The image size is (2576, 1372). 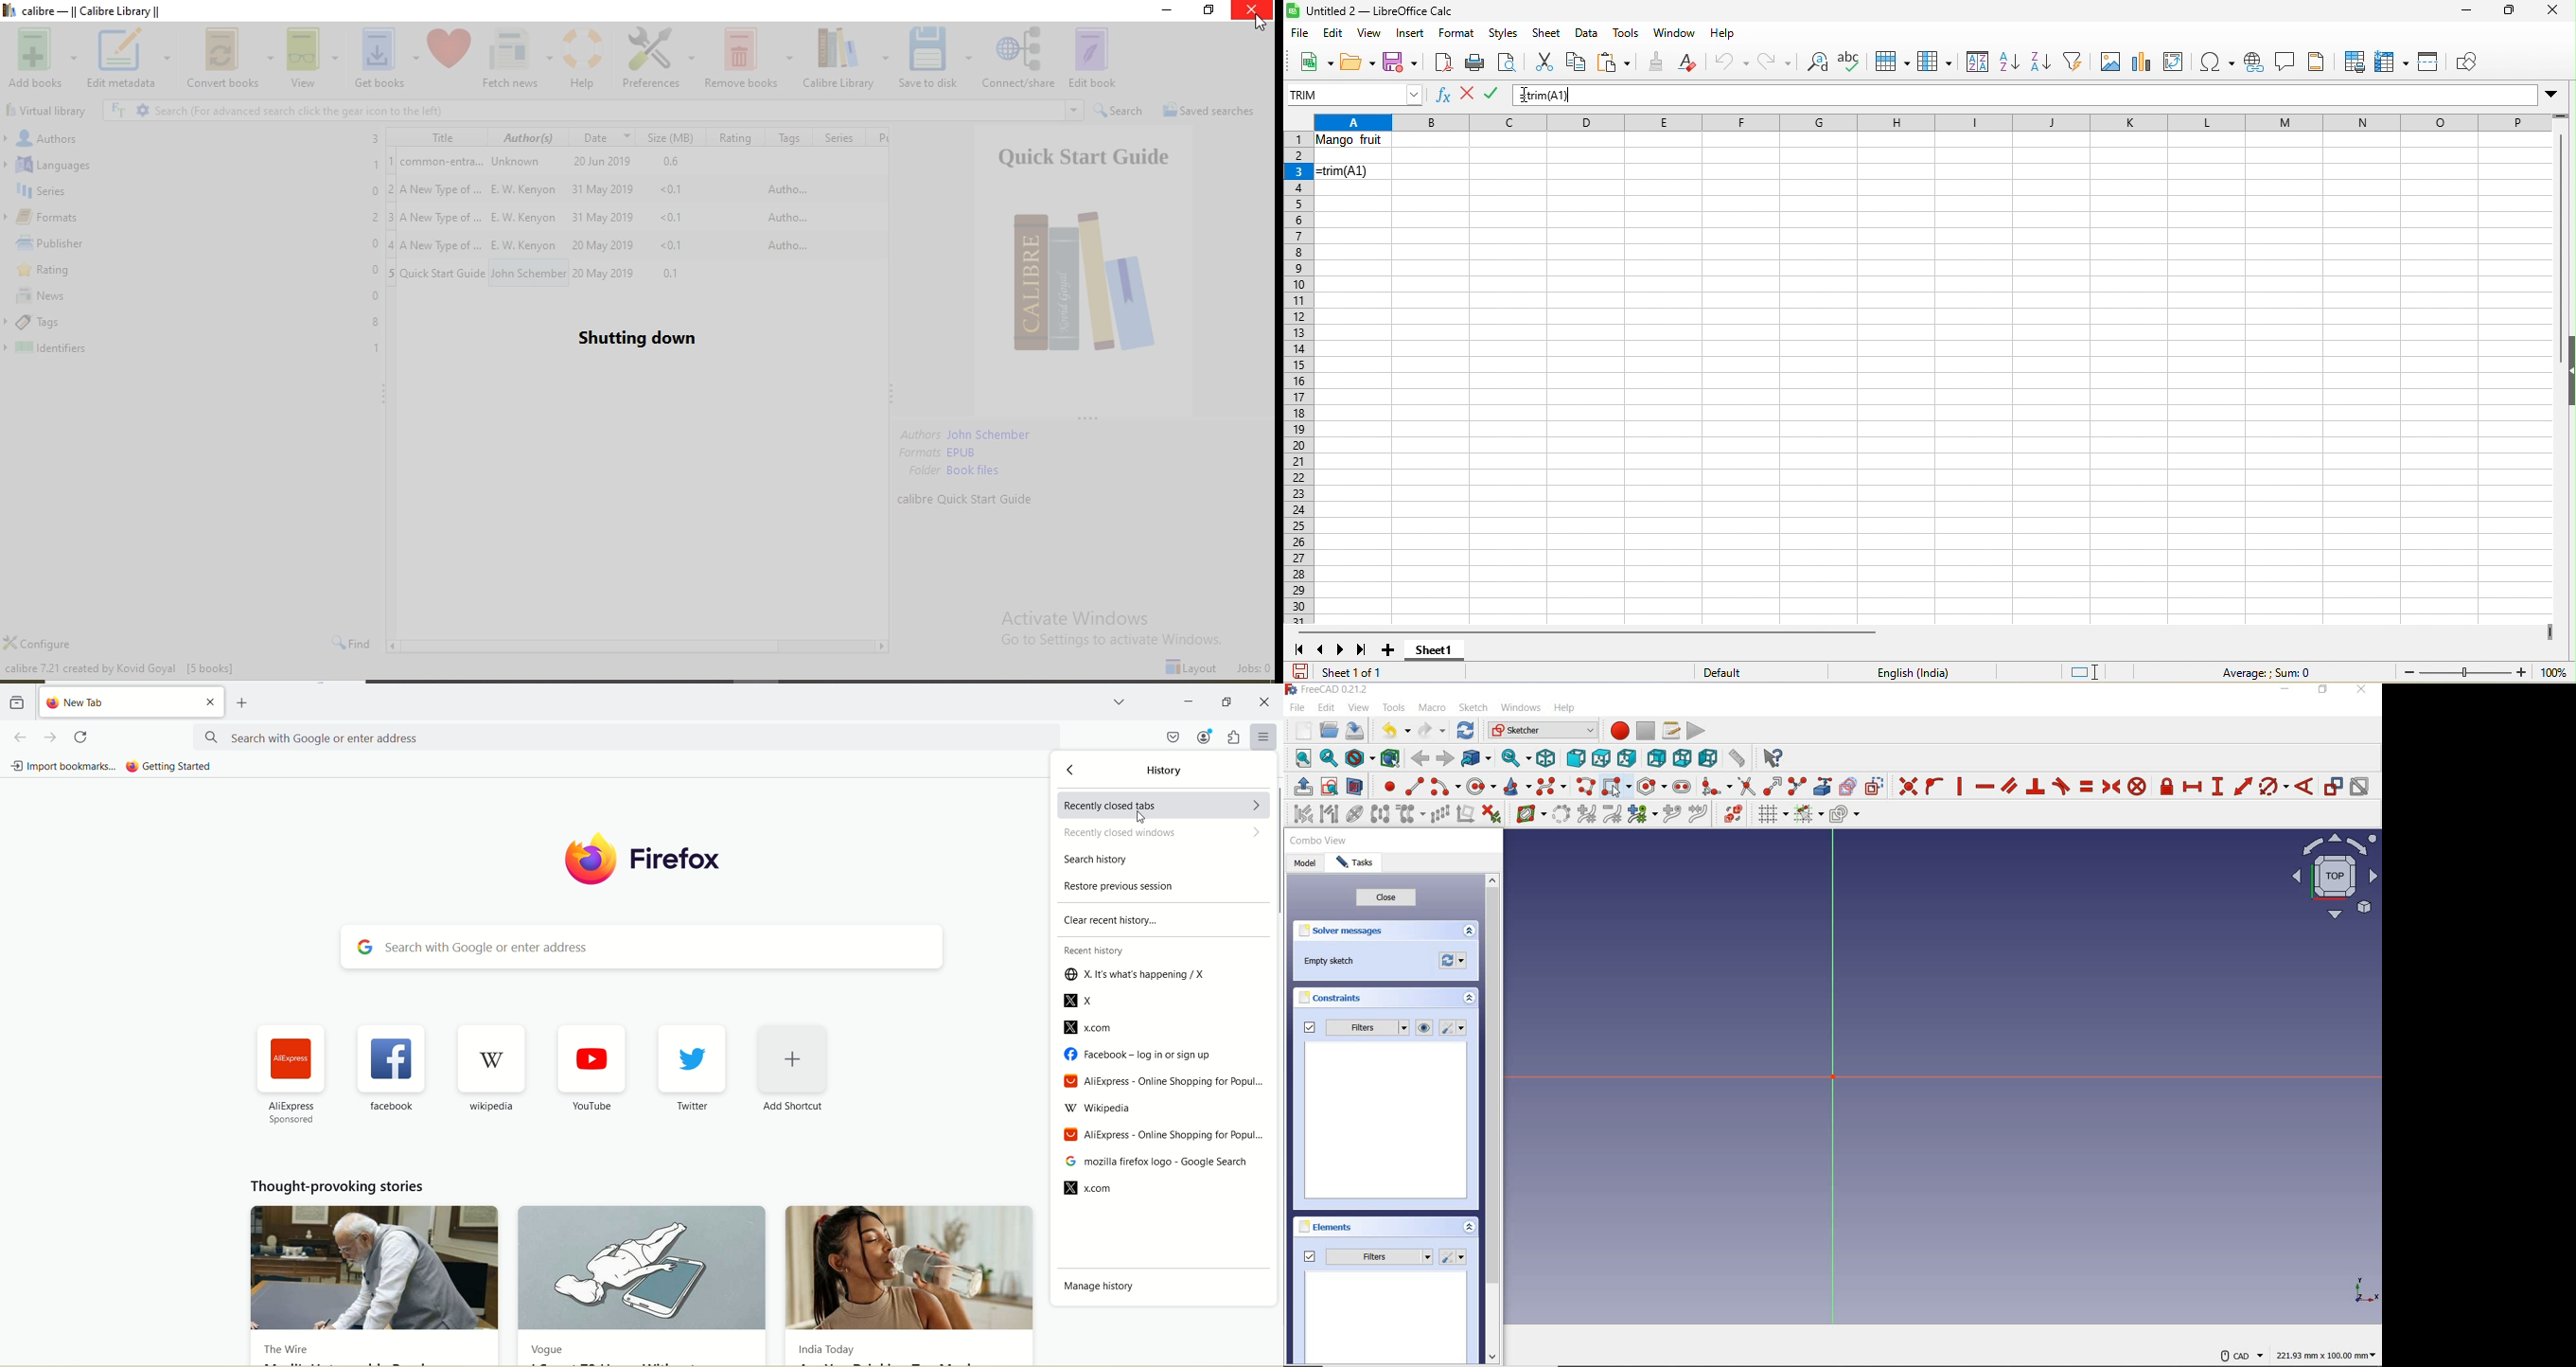 I want to click on refresh, so click(x=1467, y=731).